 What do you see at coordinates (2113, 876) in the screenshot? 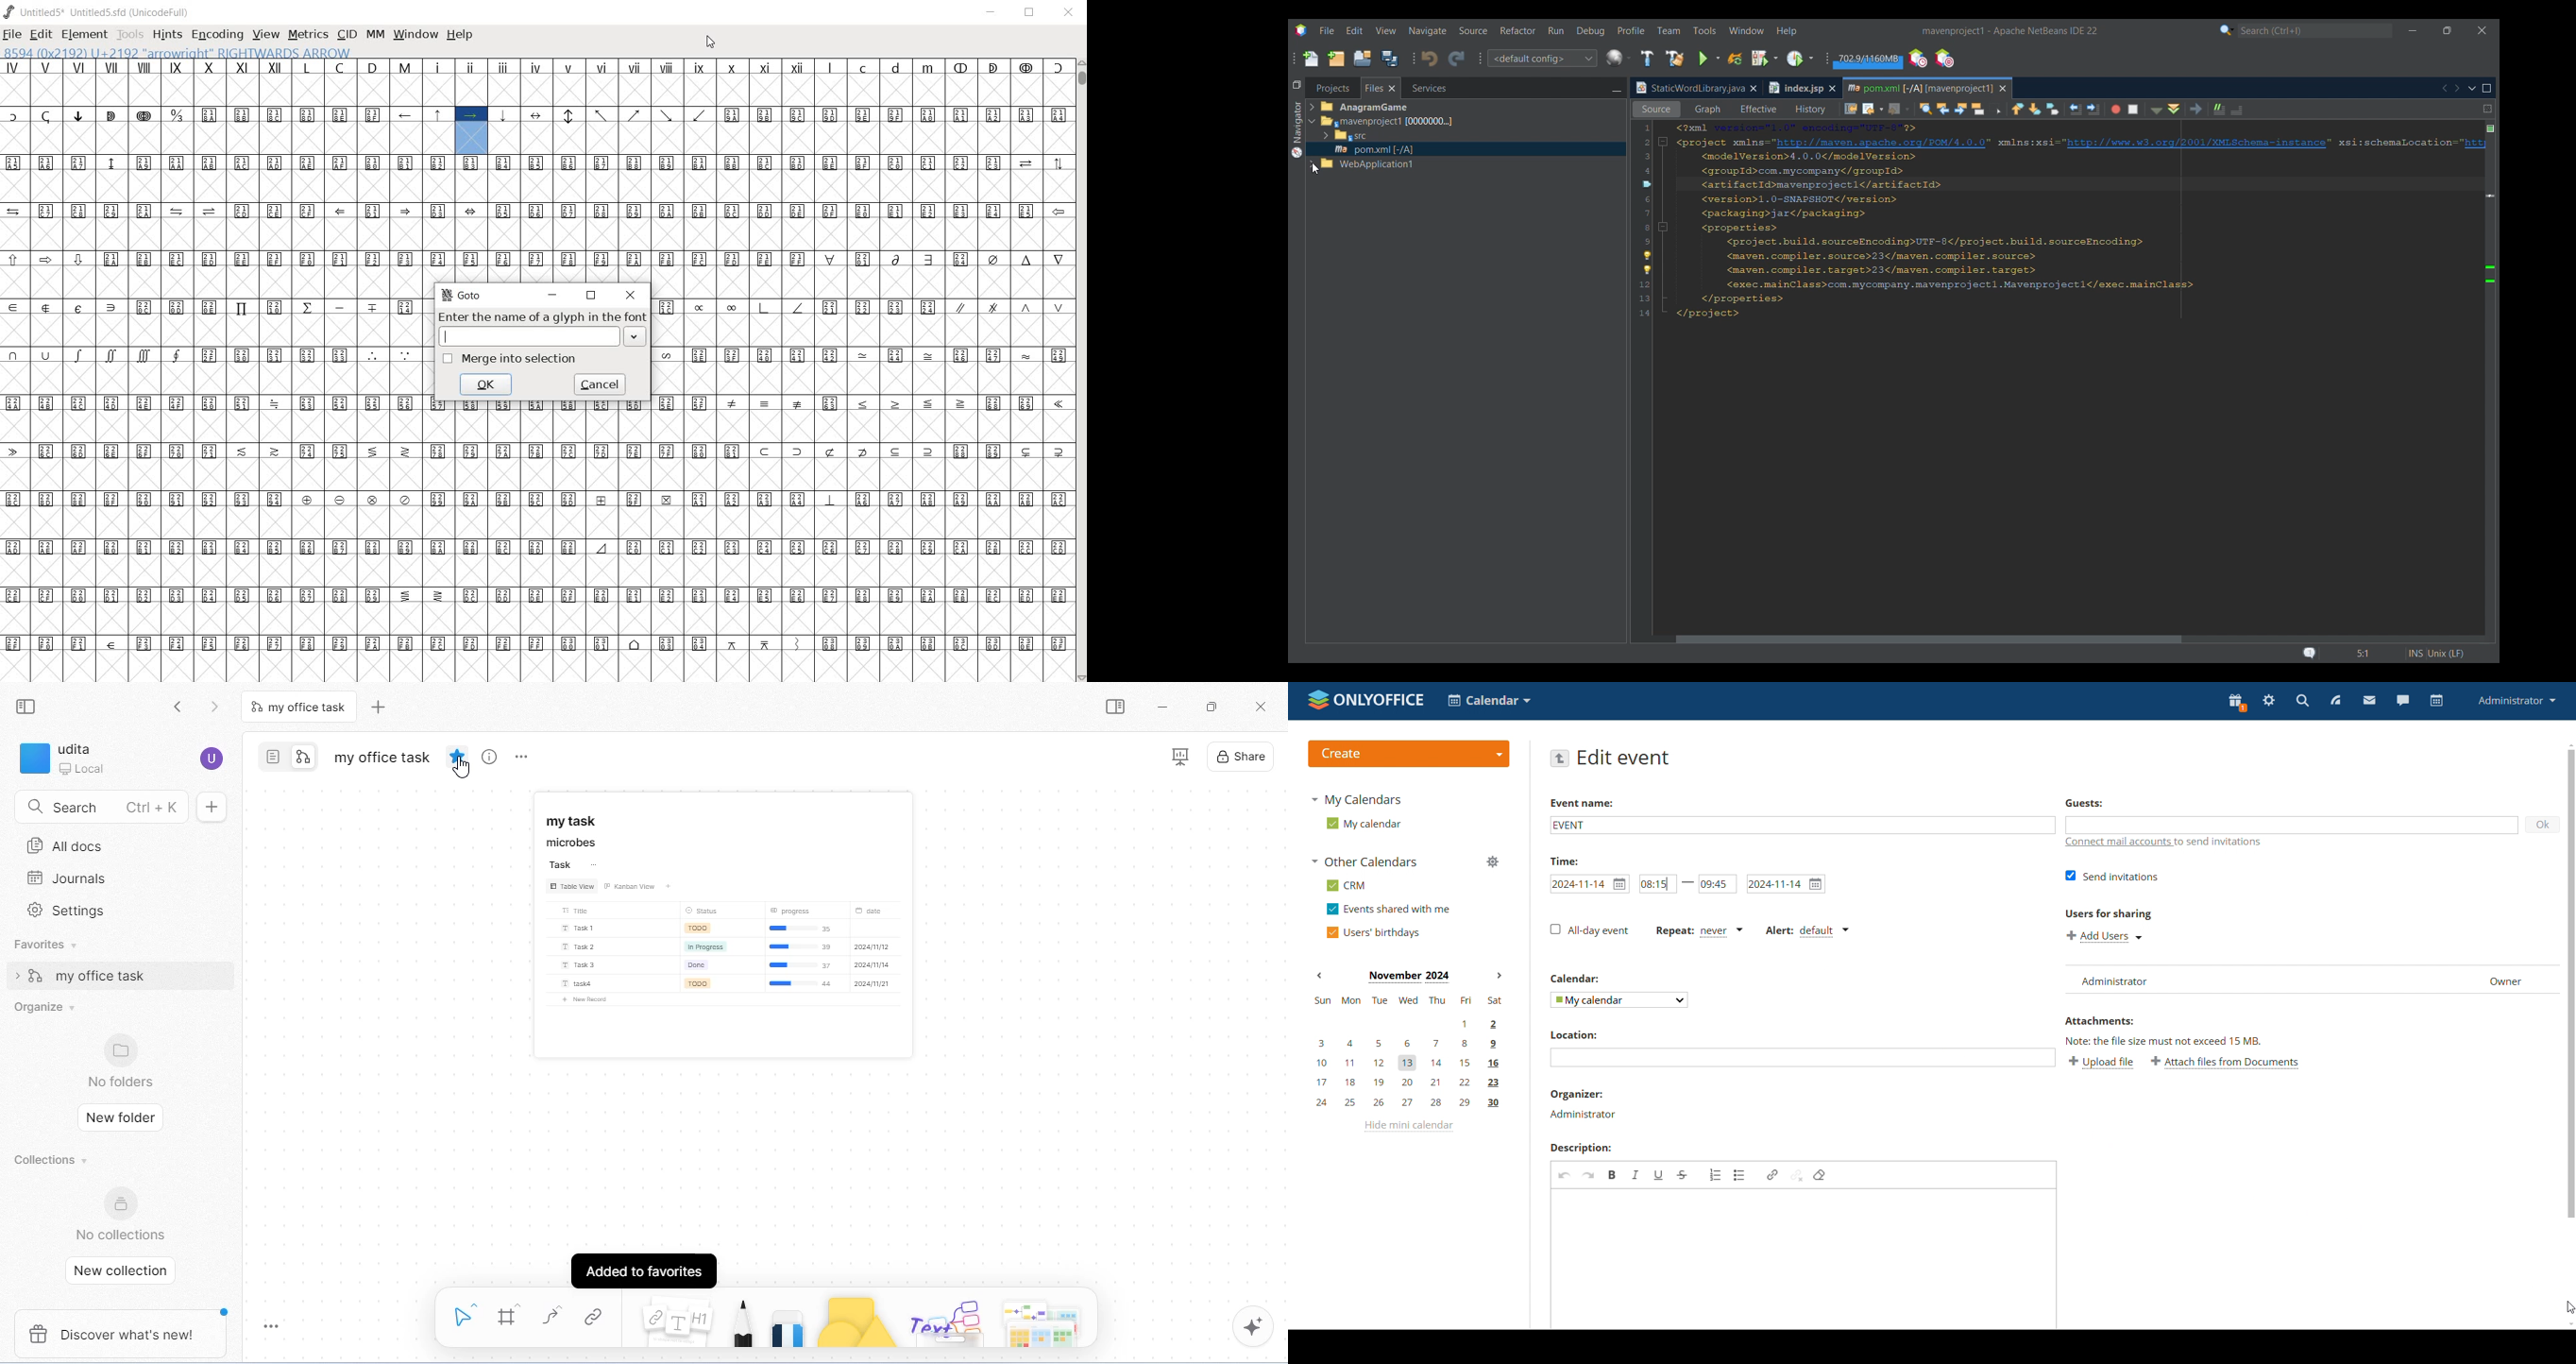
I see `send invitations` at bounding box center [2113, 876].